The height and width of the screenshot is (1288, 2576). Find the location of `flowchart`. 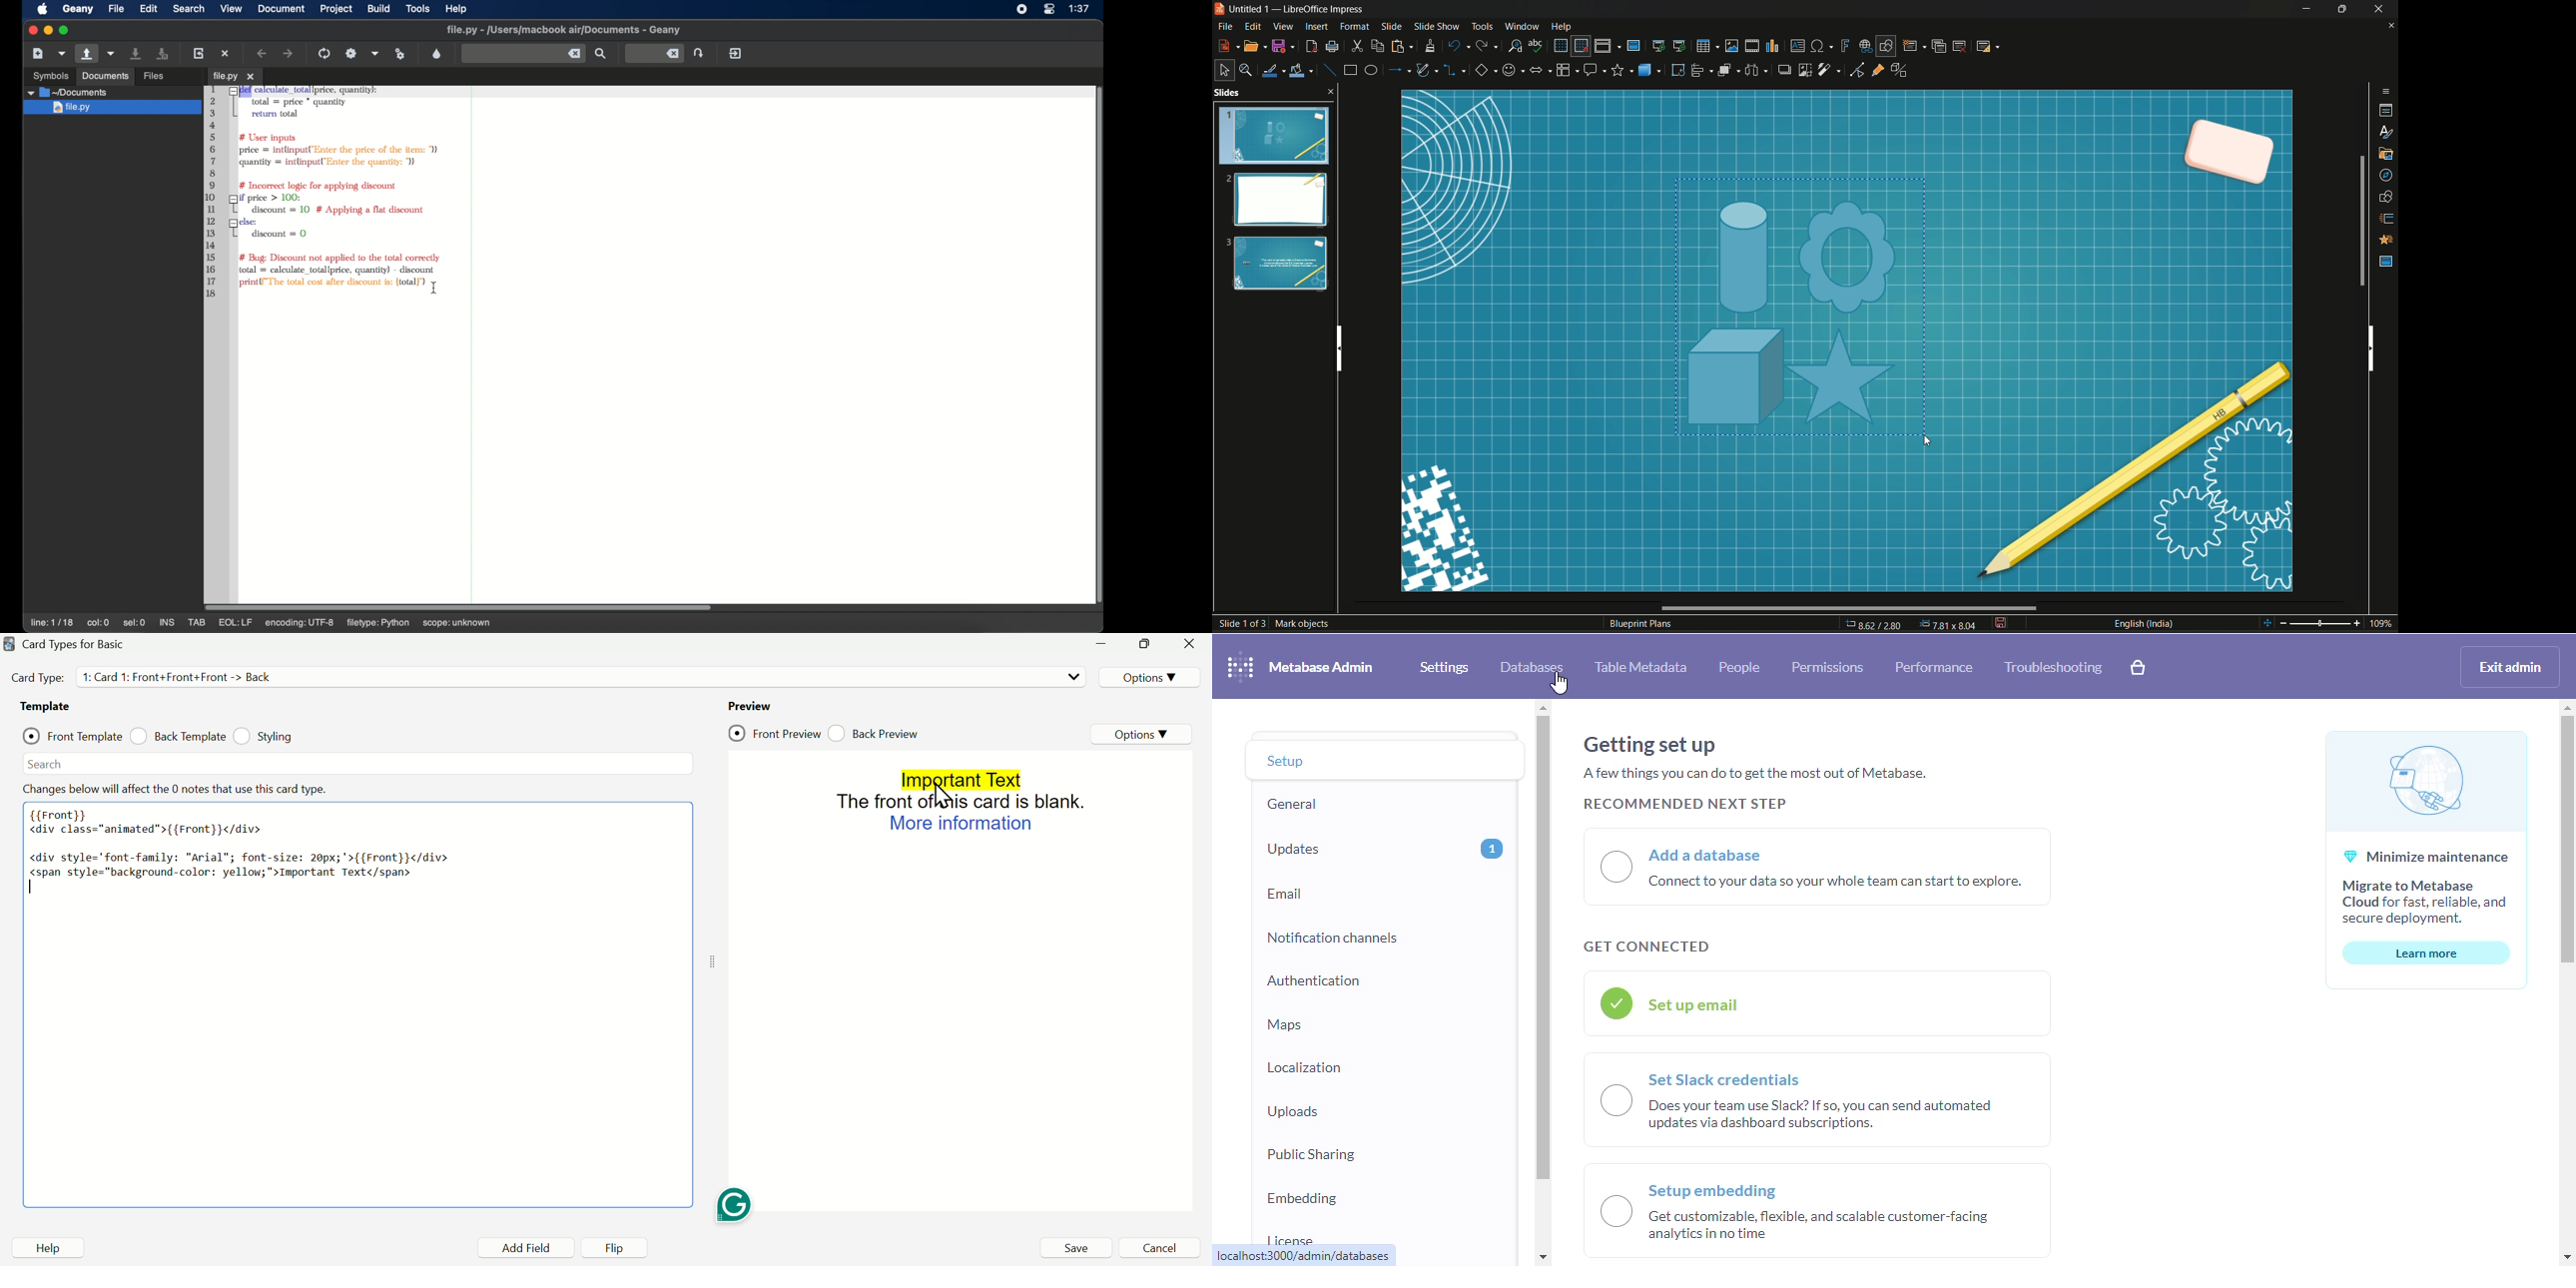

flowchart is located at coordinates (1566, 70).